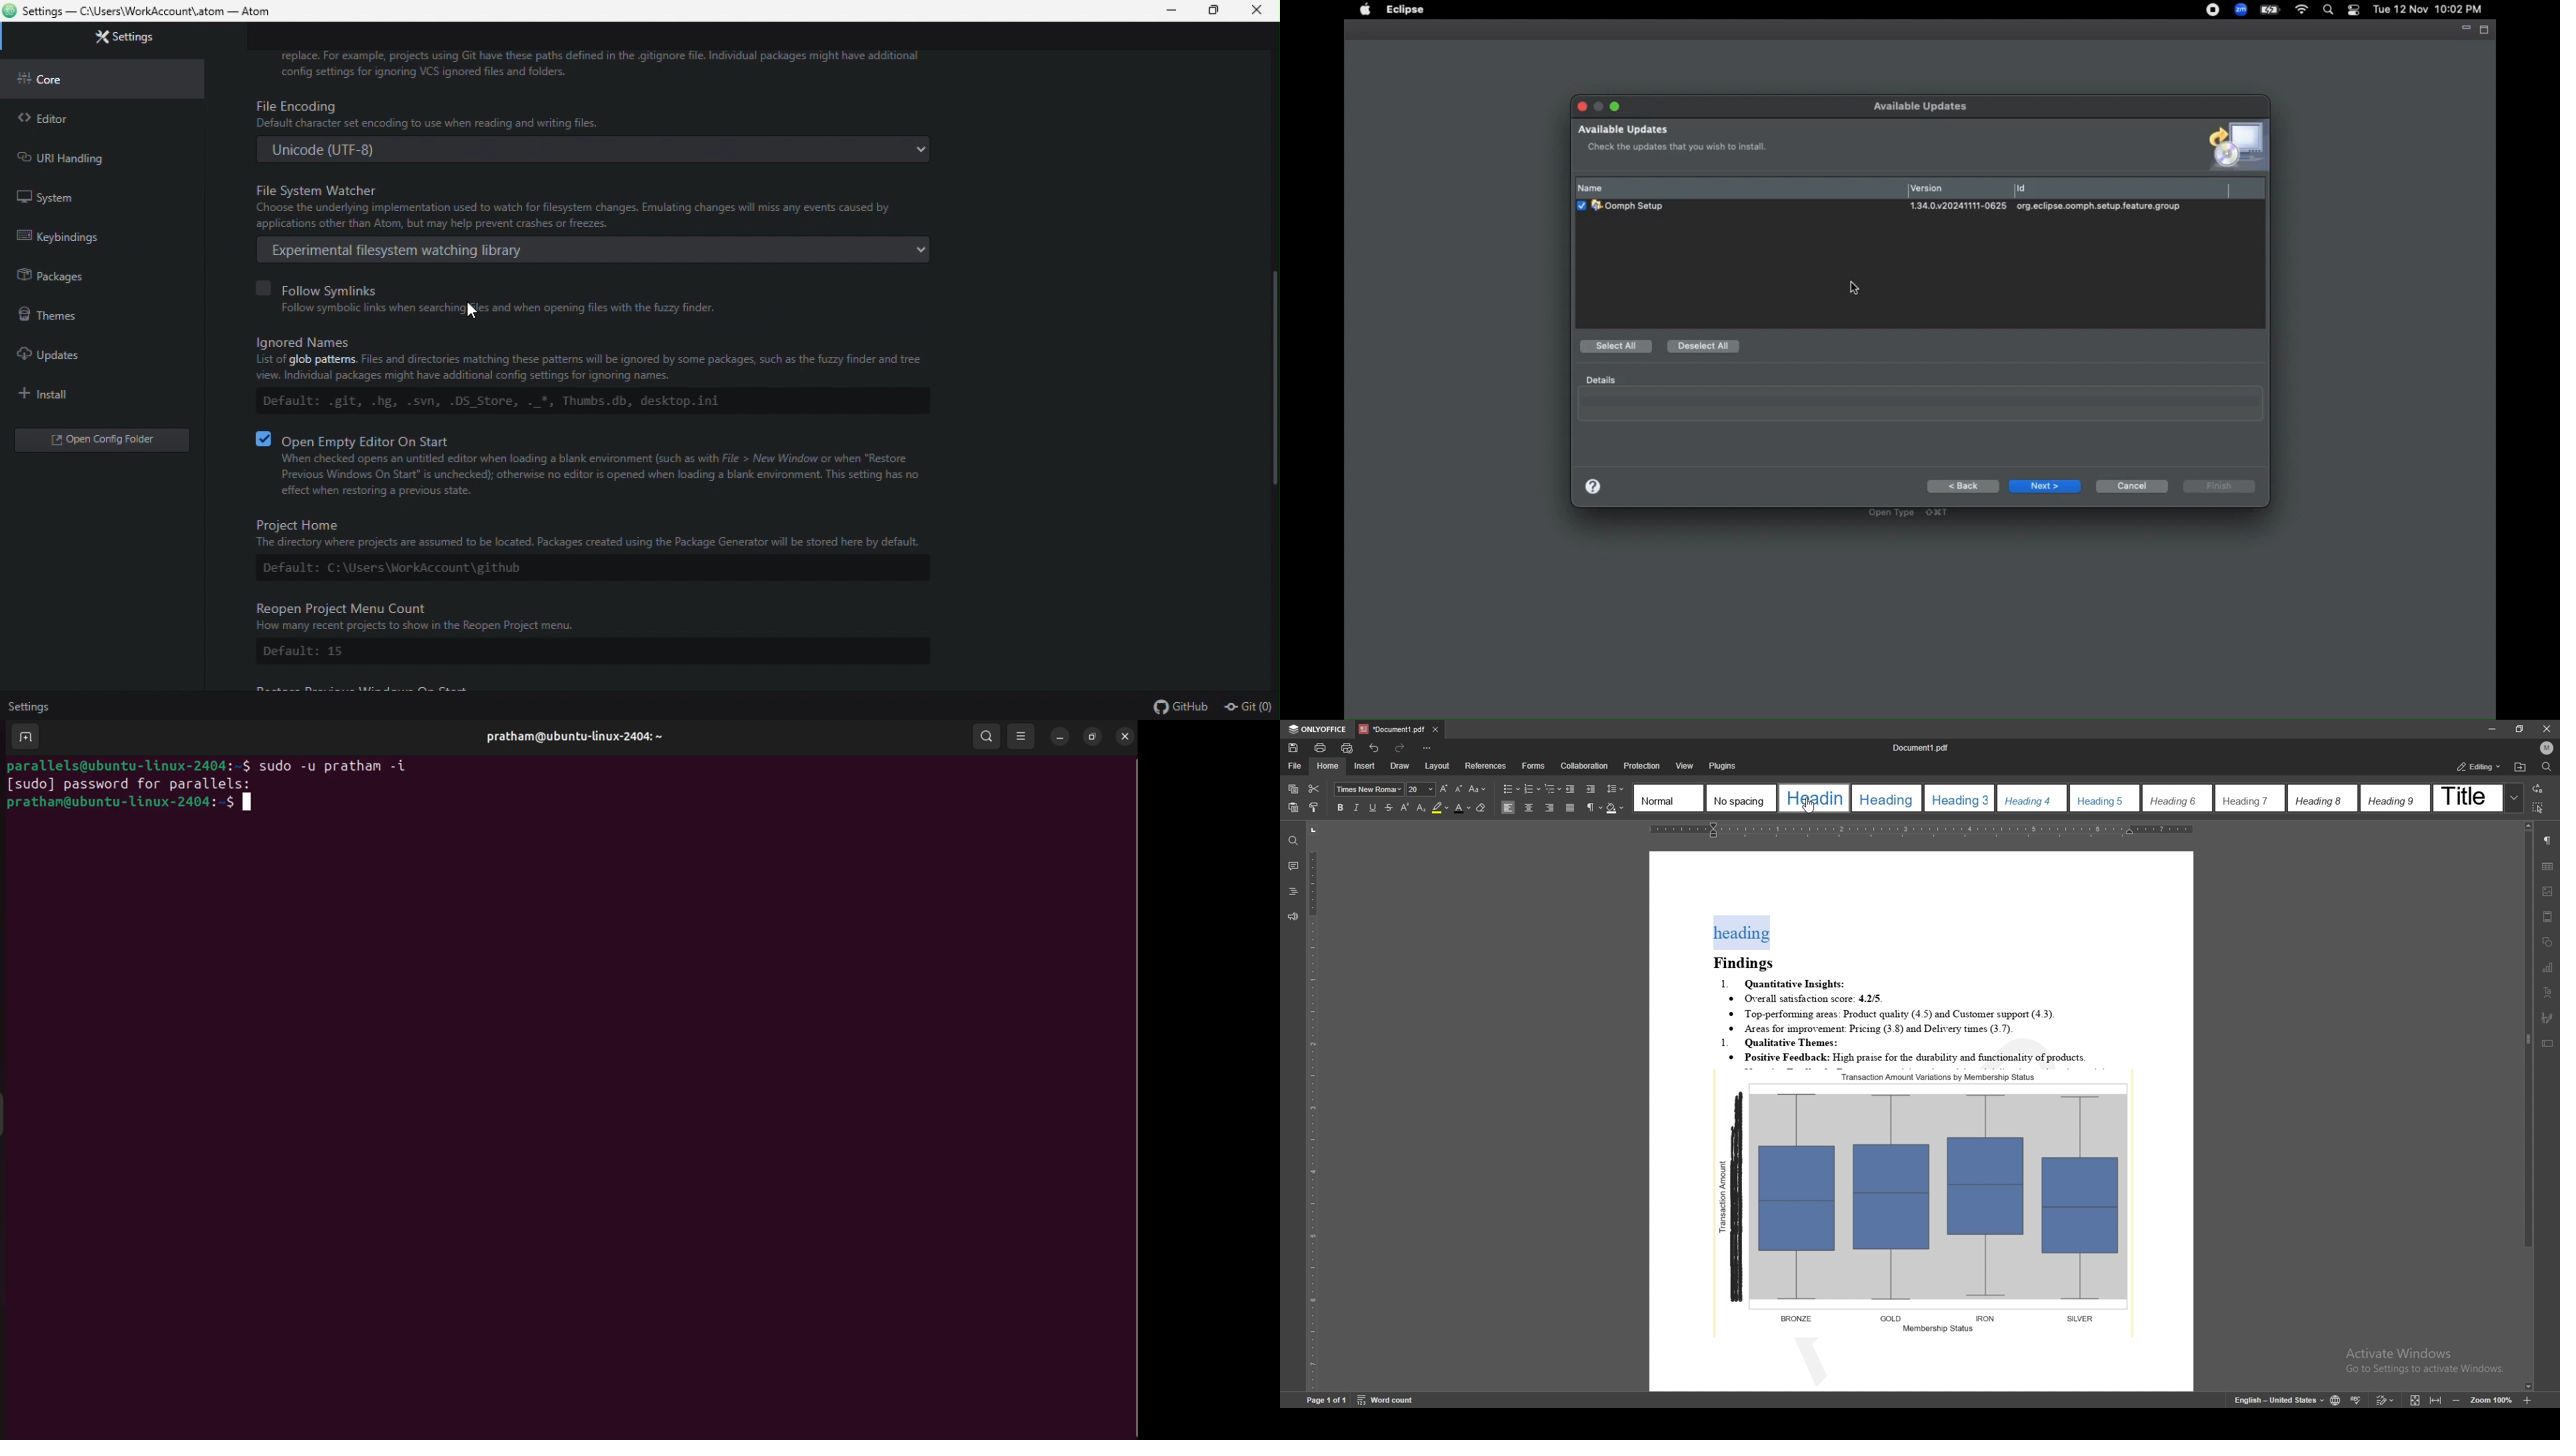 The height and width of the screenshot is (1456, 2576). I want to click on change doc language, so click(2335, 1399).